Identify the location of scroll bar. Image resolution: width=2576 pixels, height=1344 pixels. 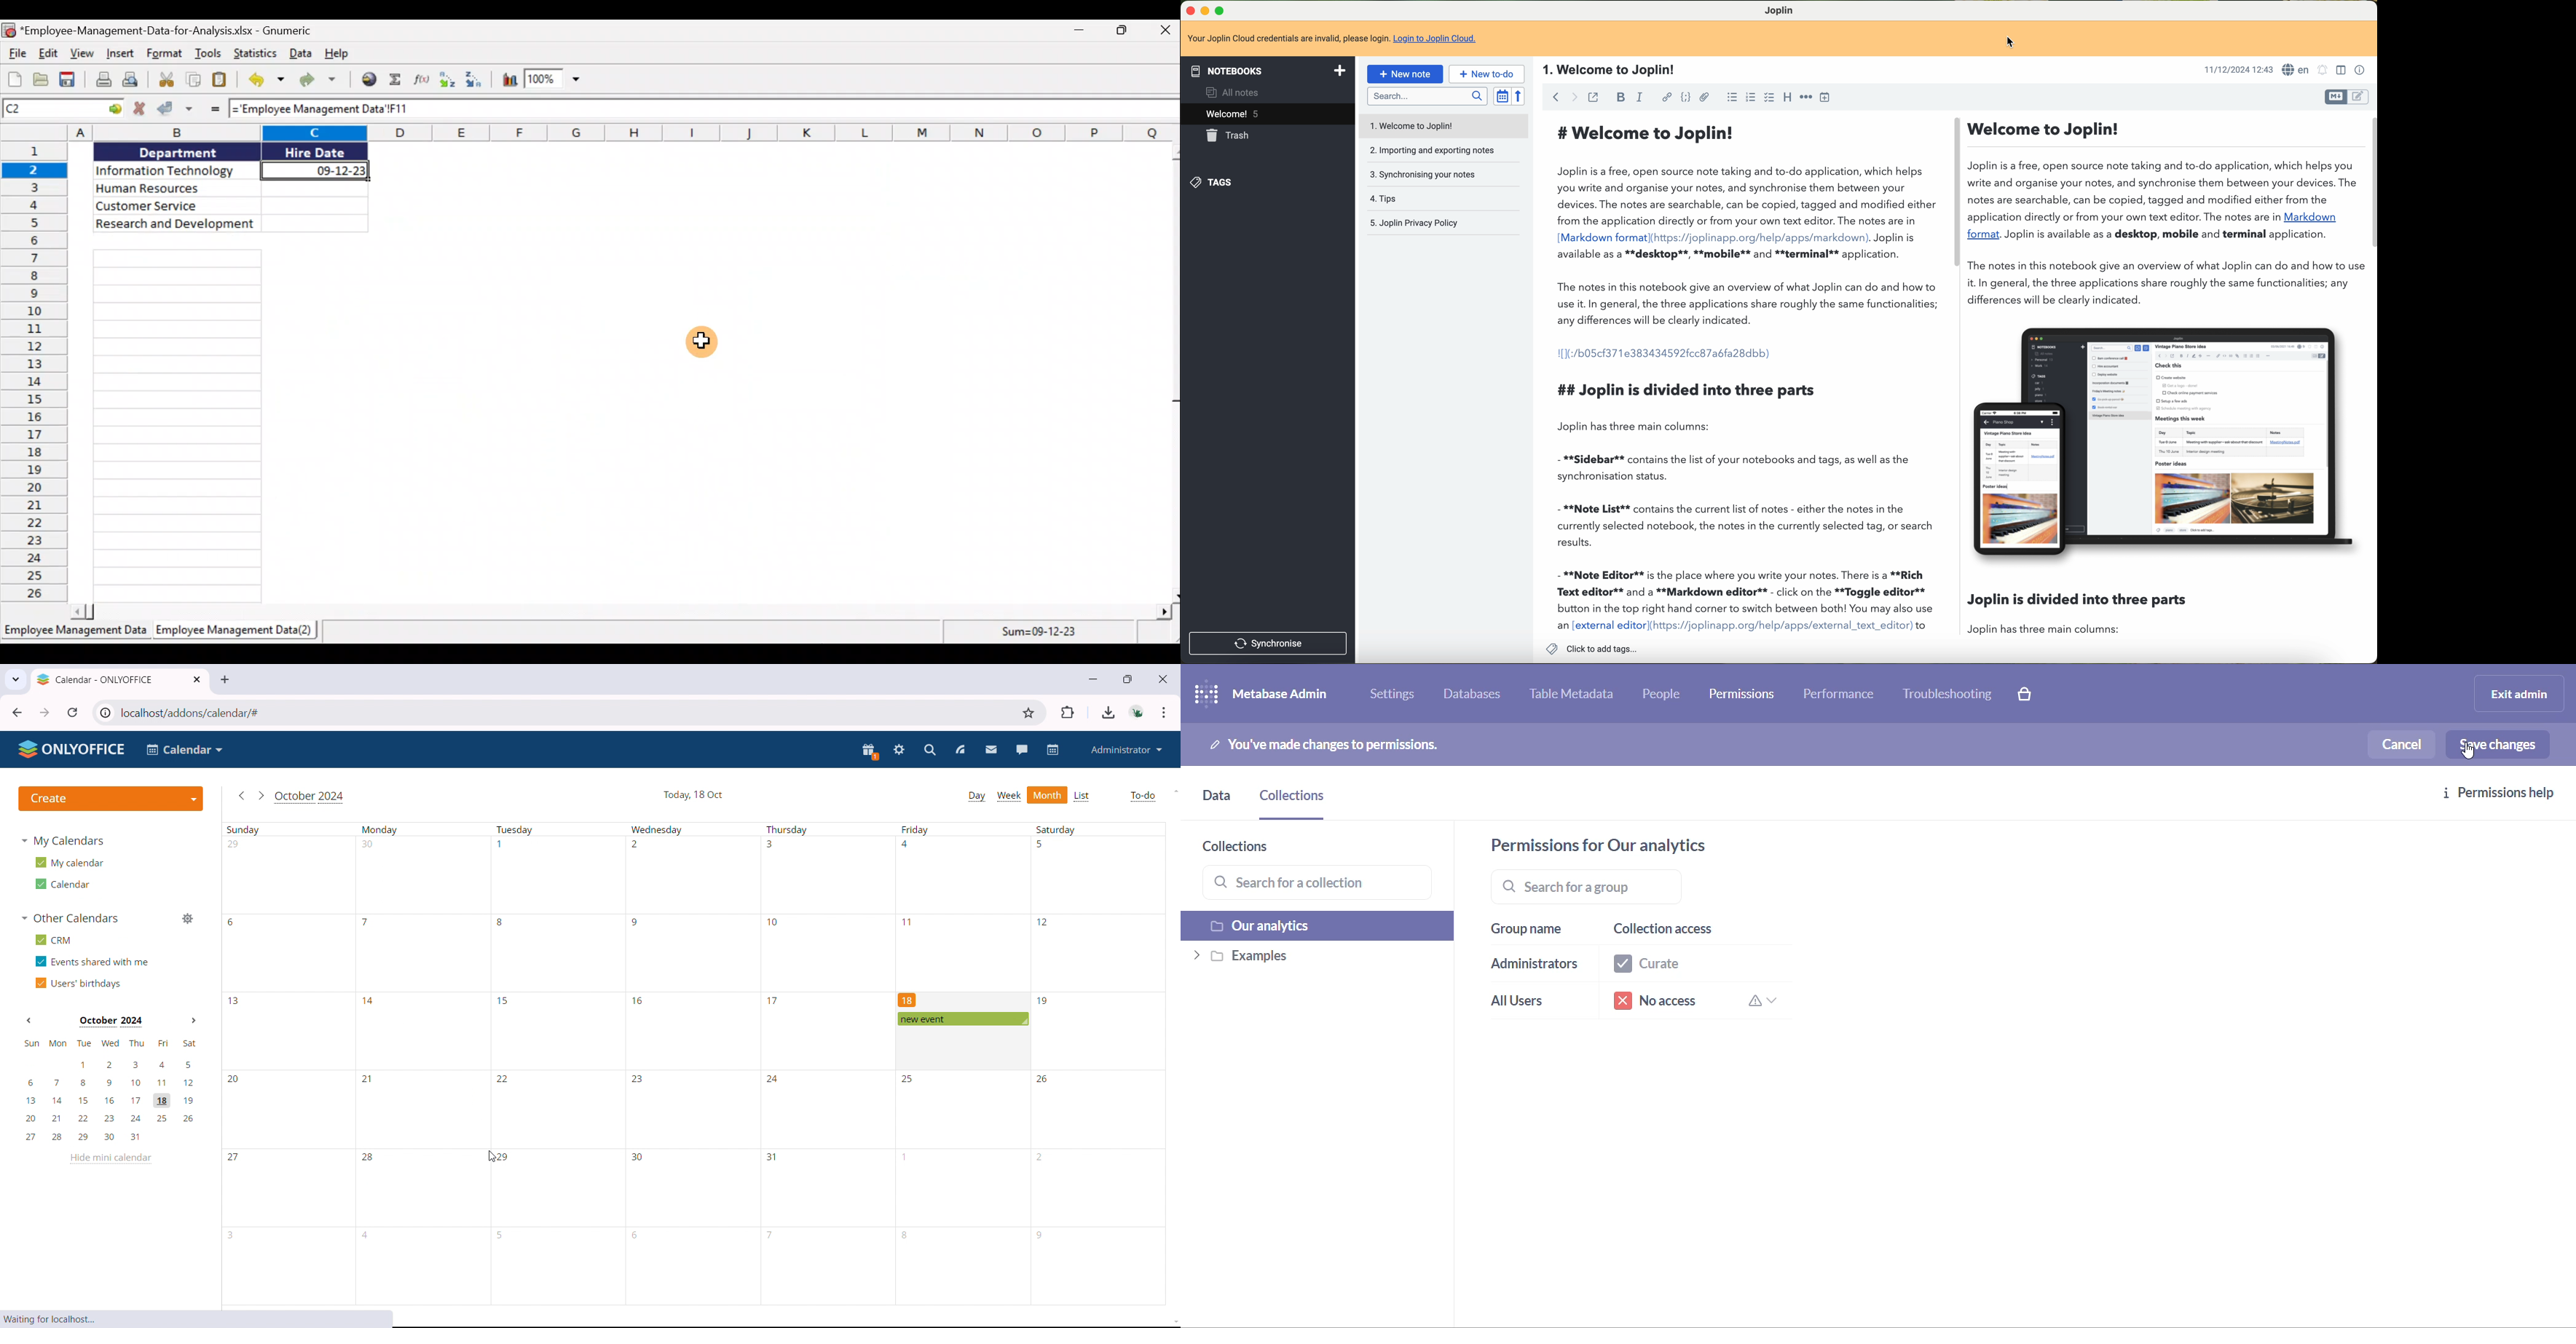
(2370, 183).